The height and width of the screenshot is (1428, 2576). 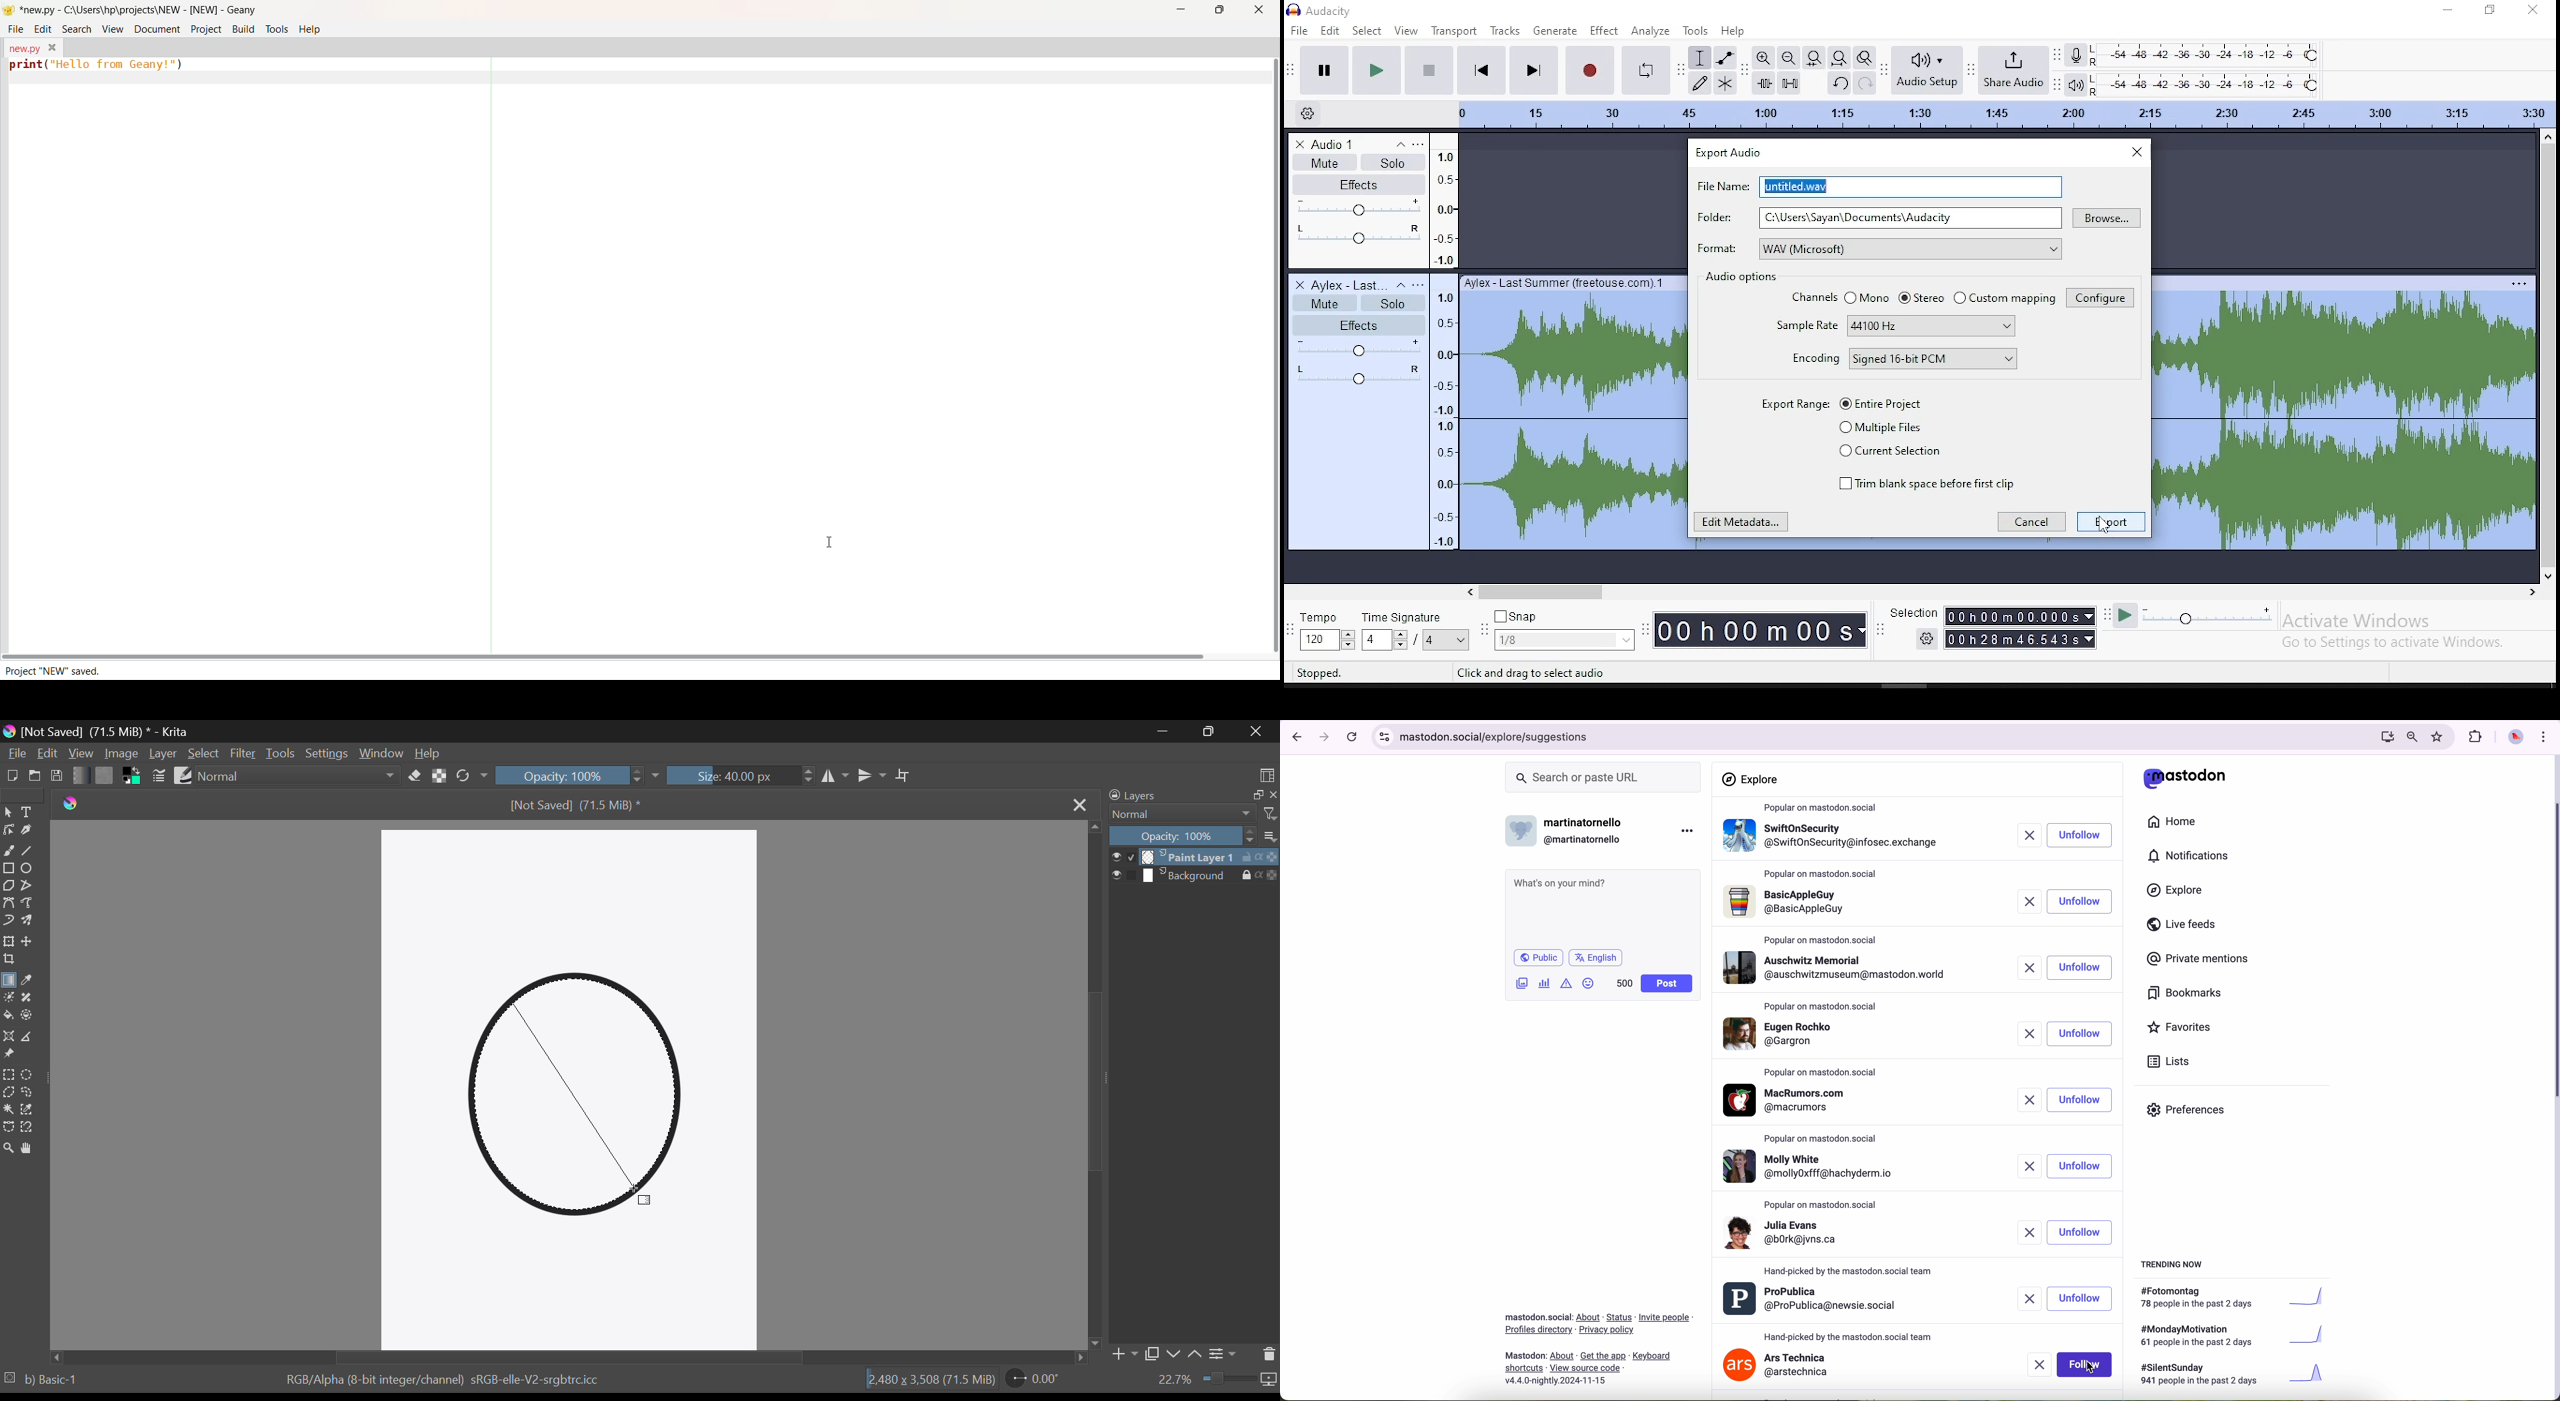 What do you see at coordinates (1834, 968) in the screenshot?
I see `profile` at bounding box center [1834, 968].